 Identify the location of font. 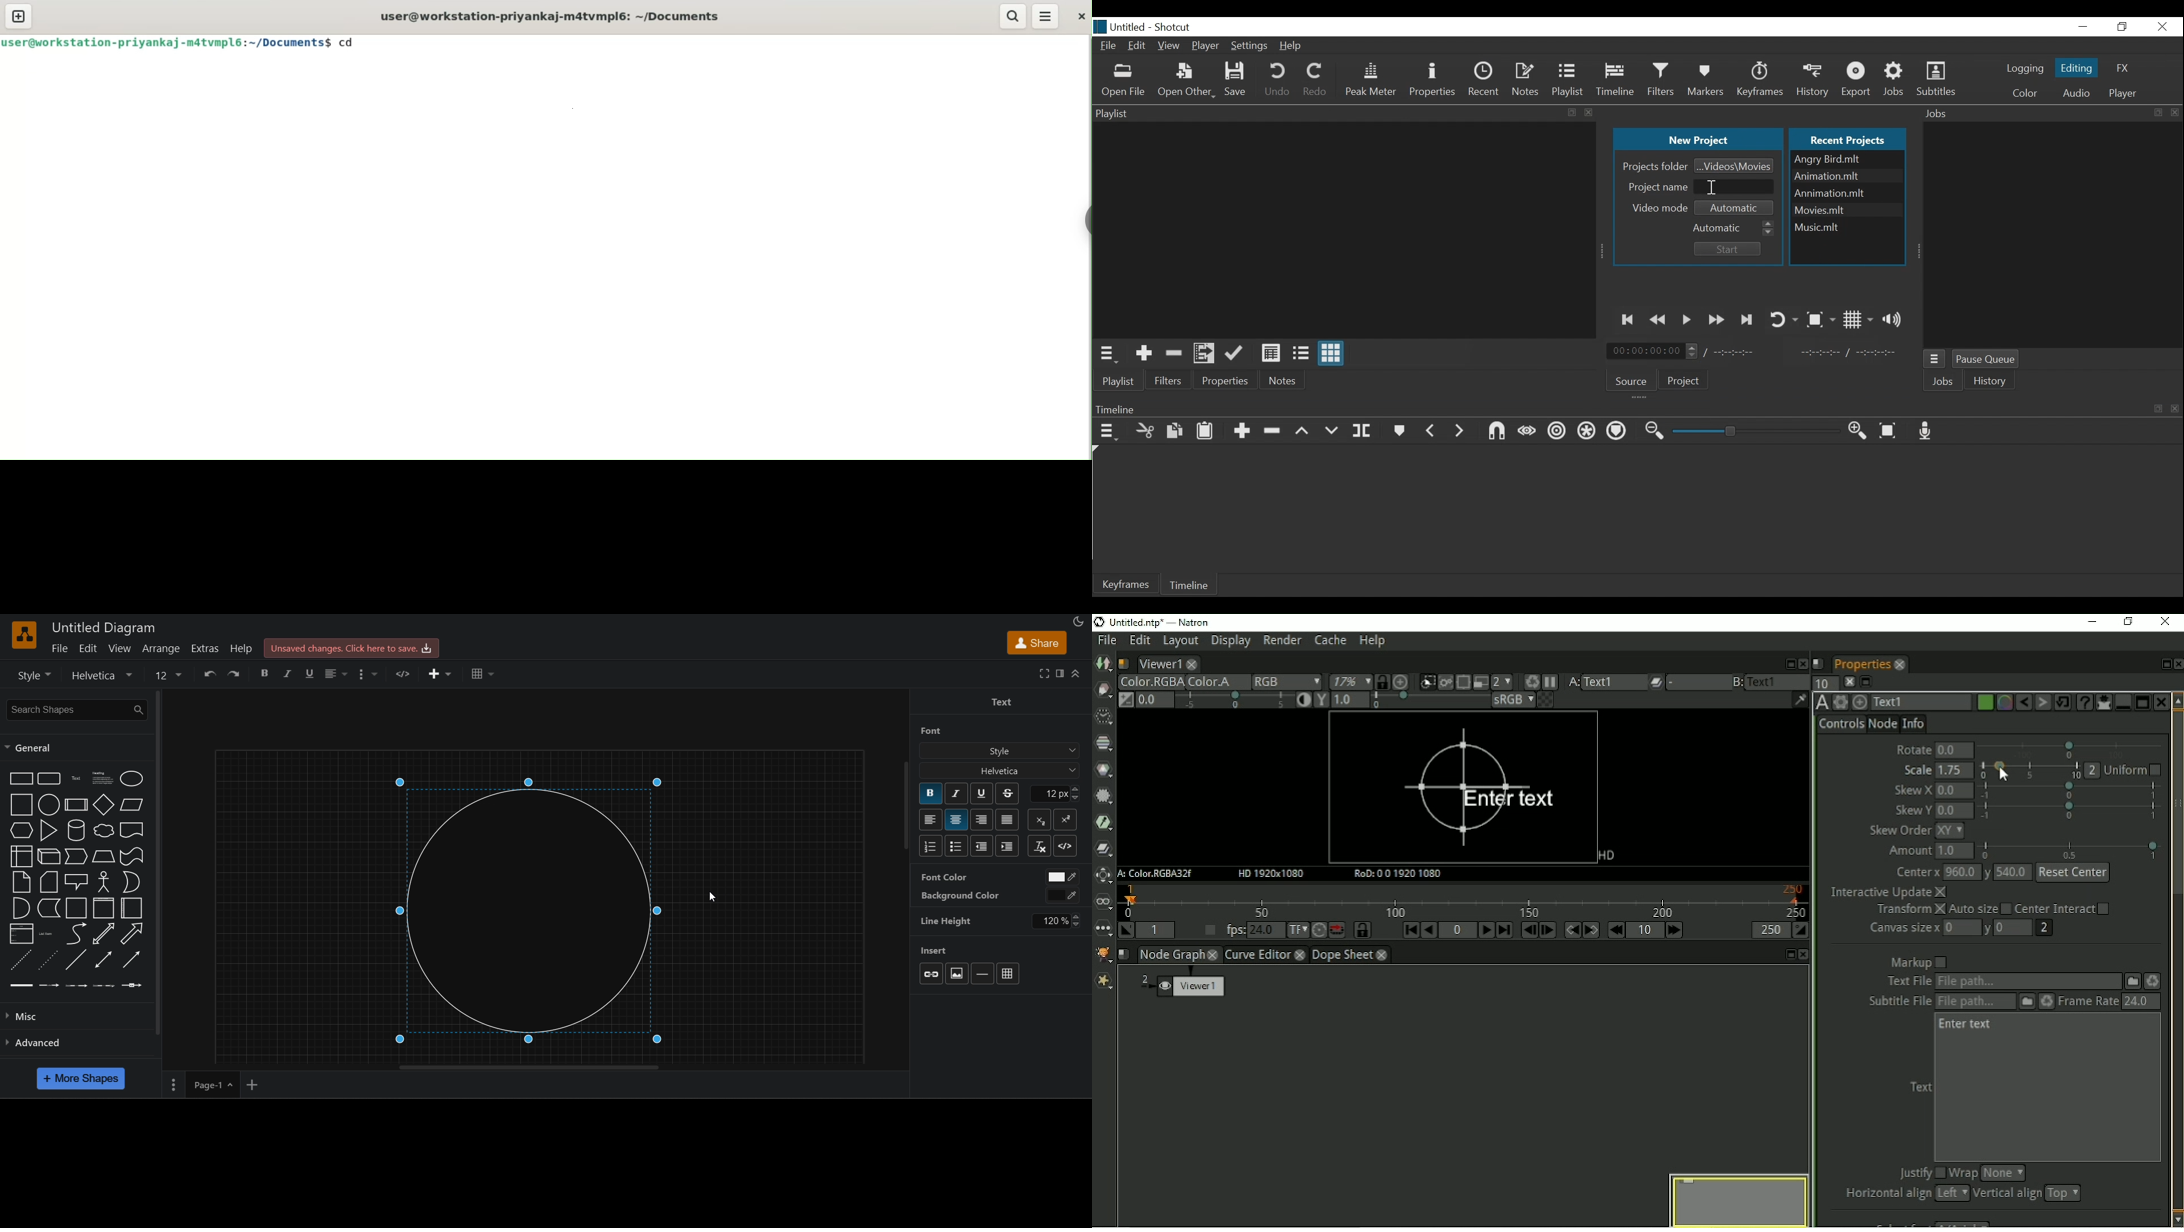
(942, 729).